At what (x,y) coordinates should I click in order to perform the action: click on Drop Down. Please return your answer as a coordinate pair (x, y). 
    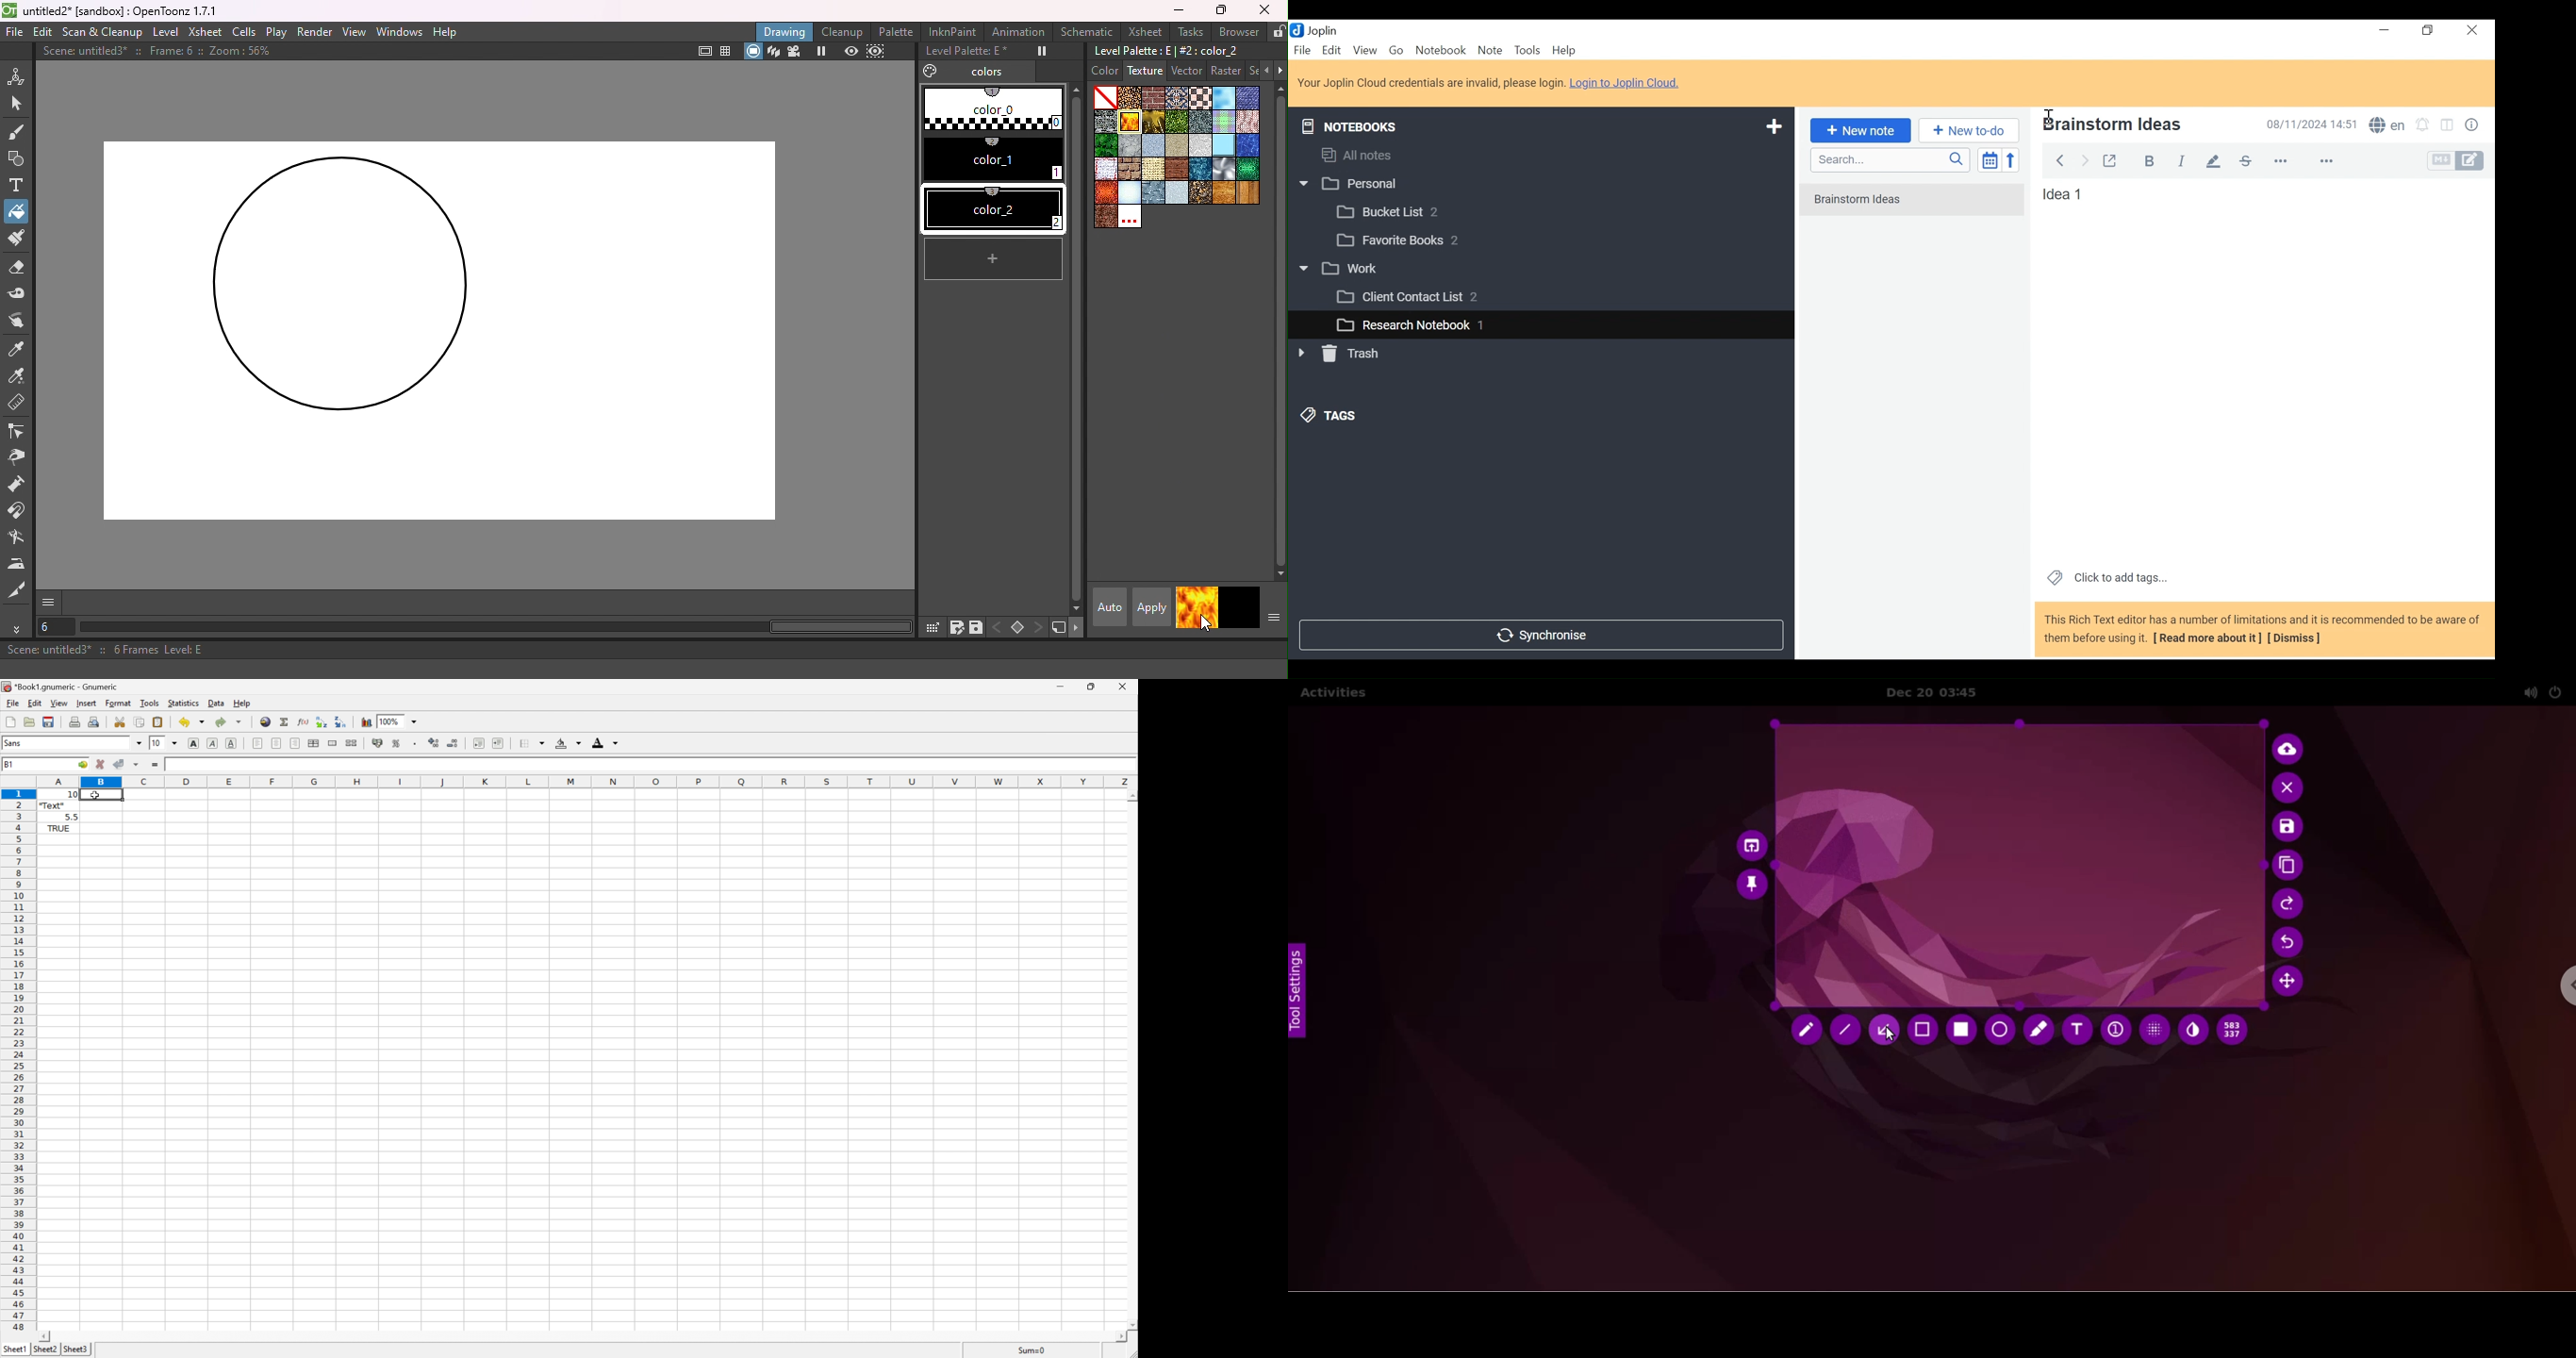
    Looking at the image, I should click on (175, 743).